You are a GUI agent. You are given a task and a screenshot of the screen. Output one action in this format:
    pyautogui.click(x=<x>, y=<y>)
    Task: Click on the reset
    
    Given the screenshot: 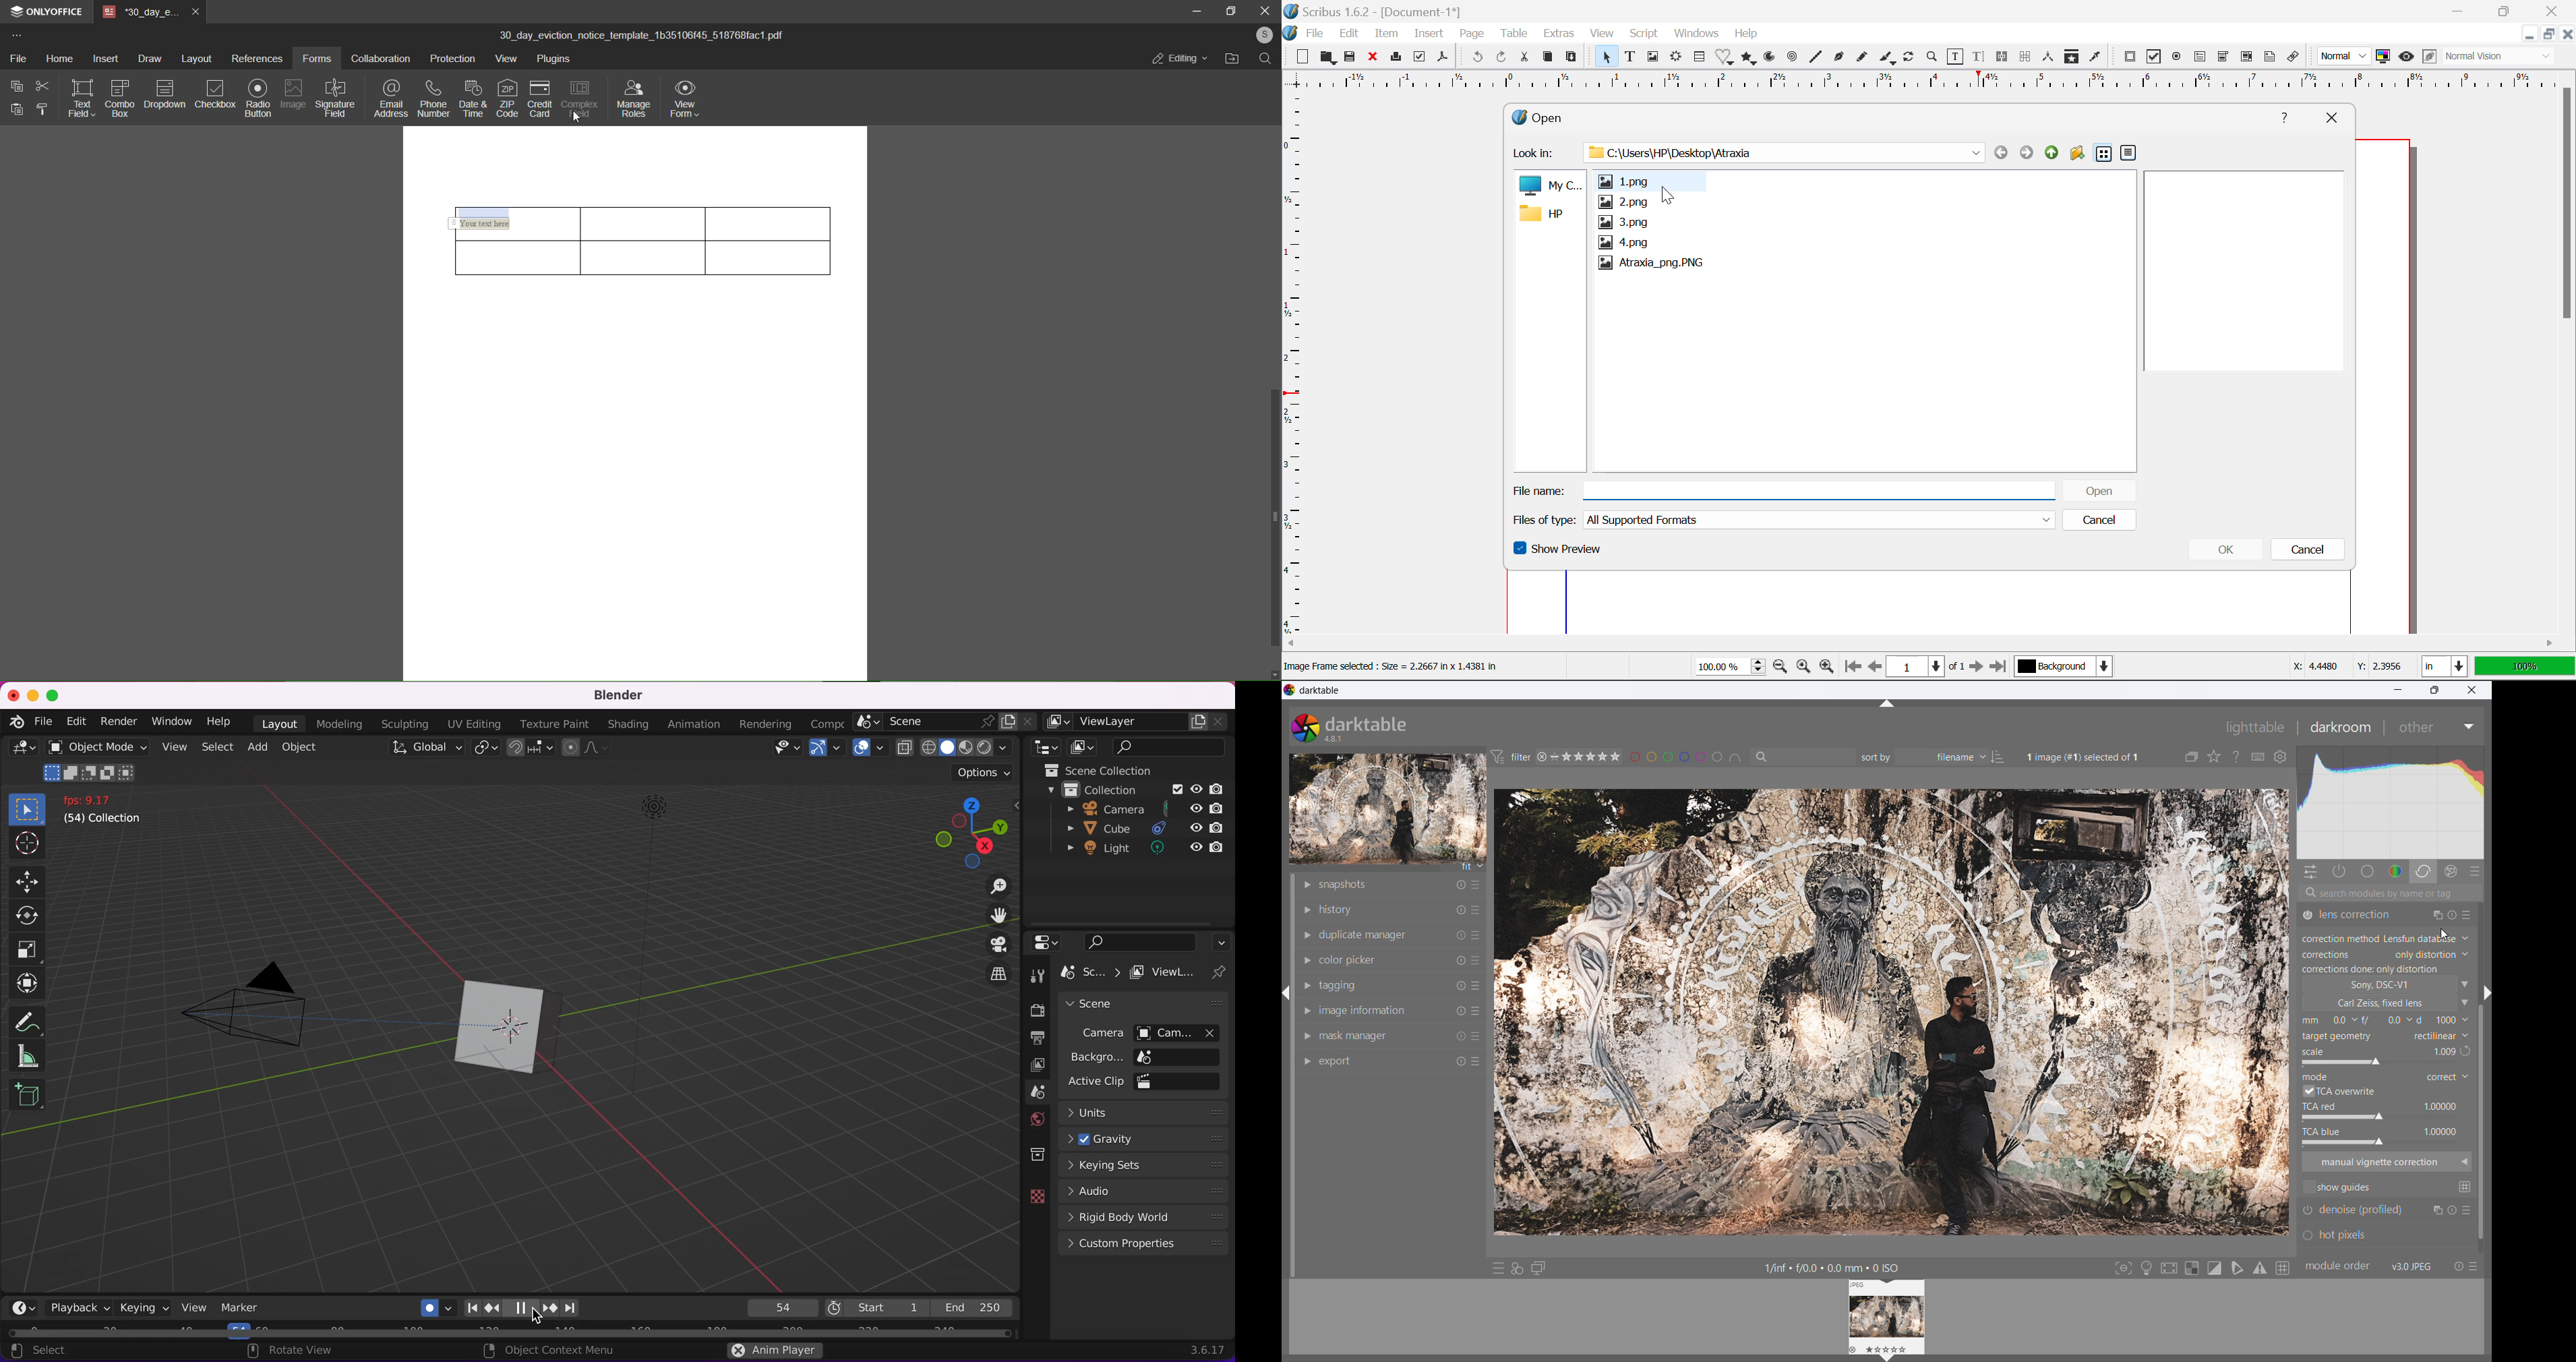 What is the action you would take?
    pyautogui.click(x=1456, y=960)
    